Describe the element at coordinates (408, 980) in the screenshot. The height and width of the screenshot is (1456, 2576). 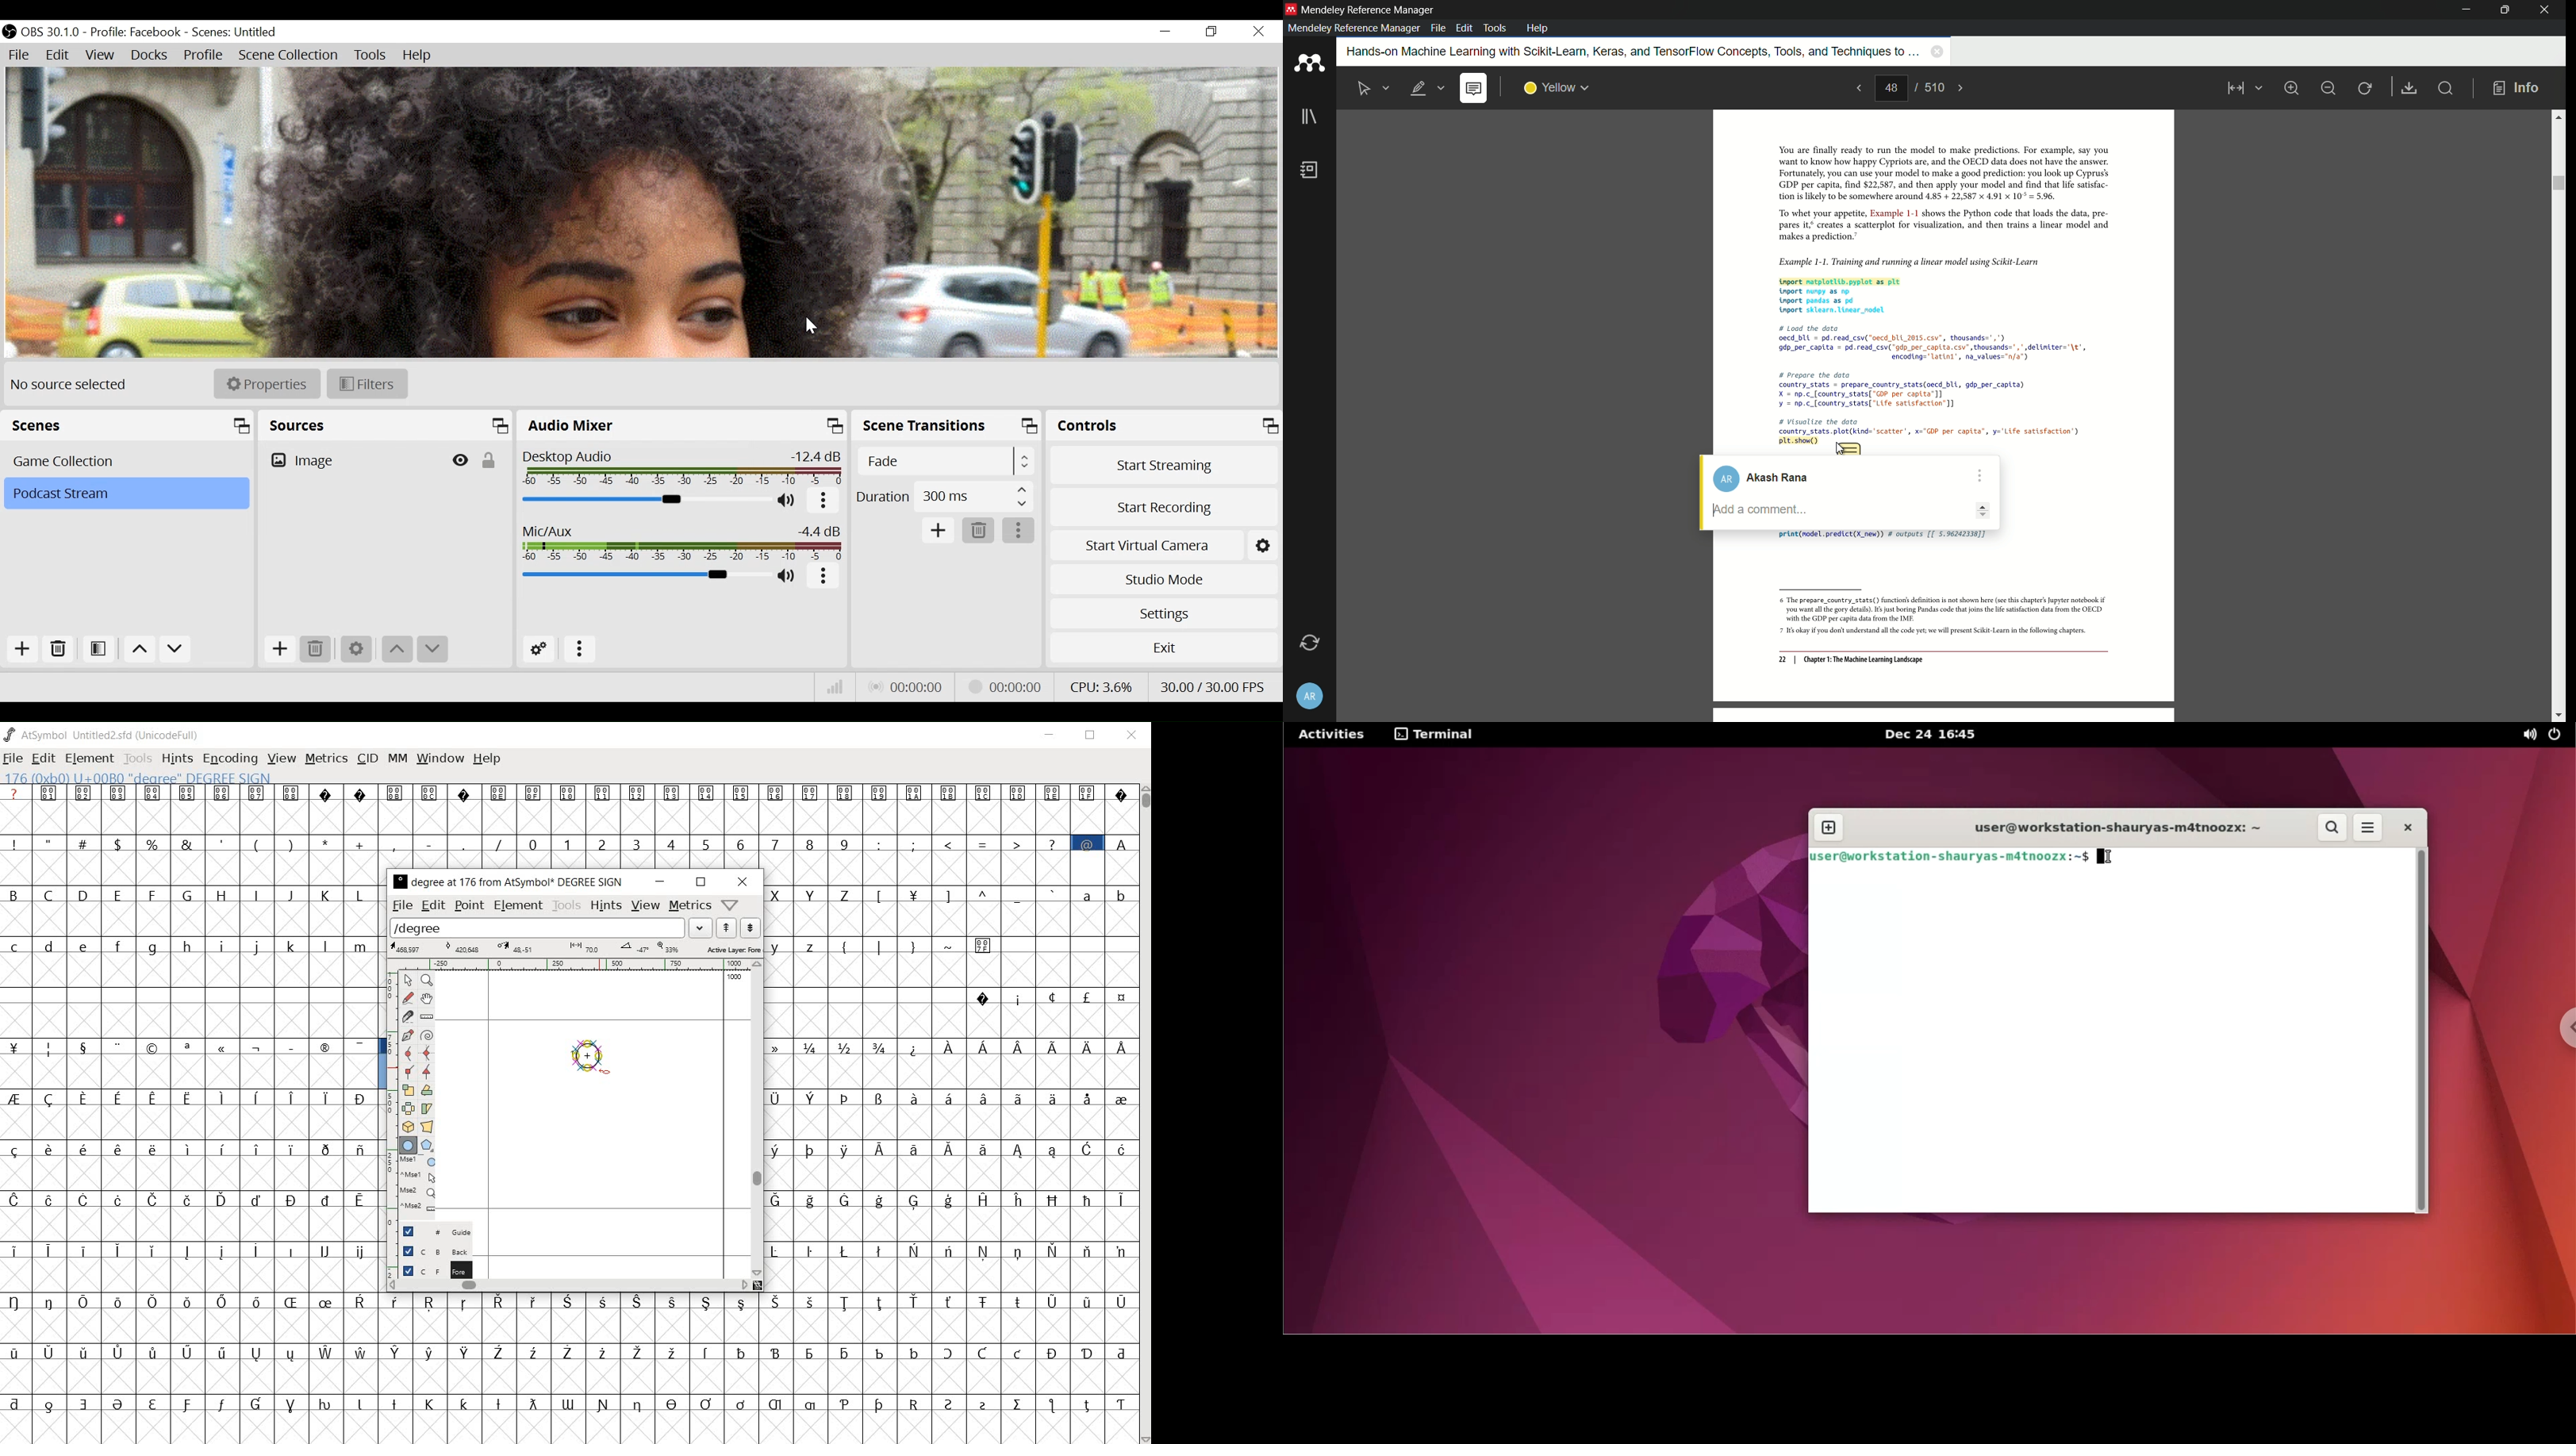
I see `pointer` at that location.